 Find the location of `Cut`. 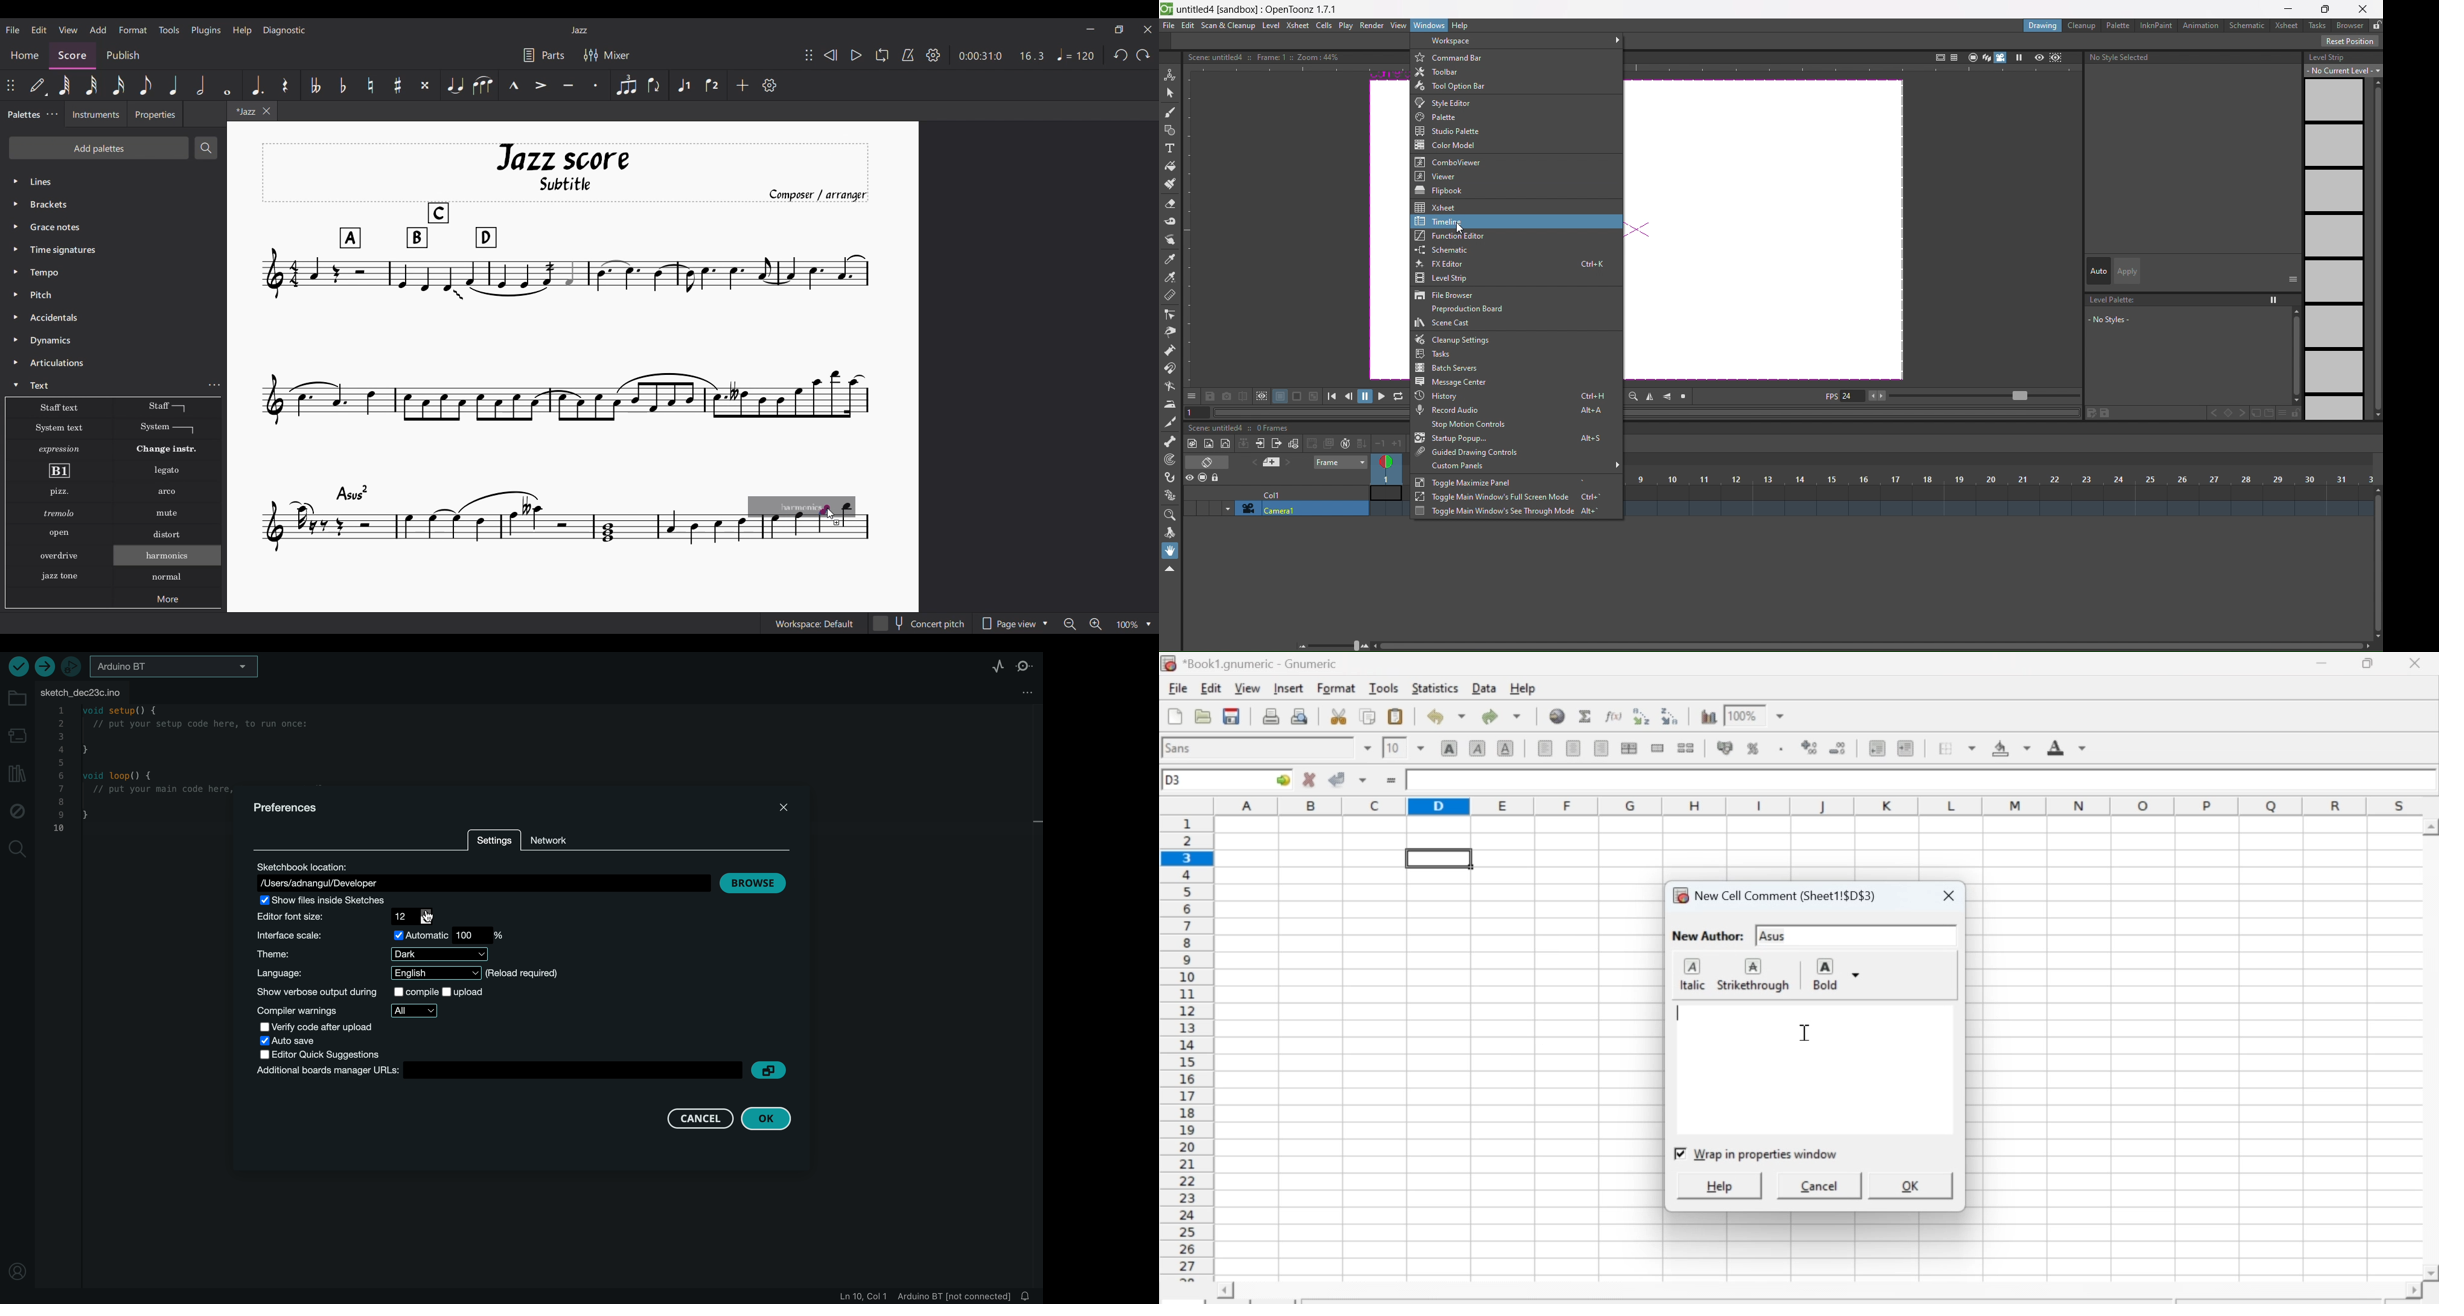

Cut is located at coordinates (1339, 716).